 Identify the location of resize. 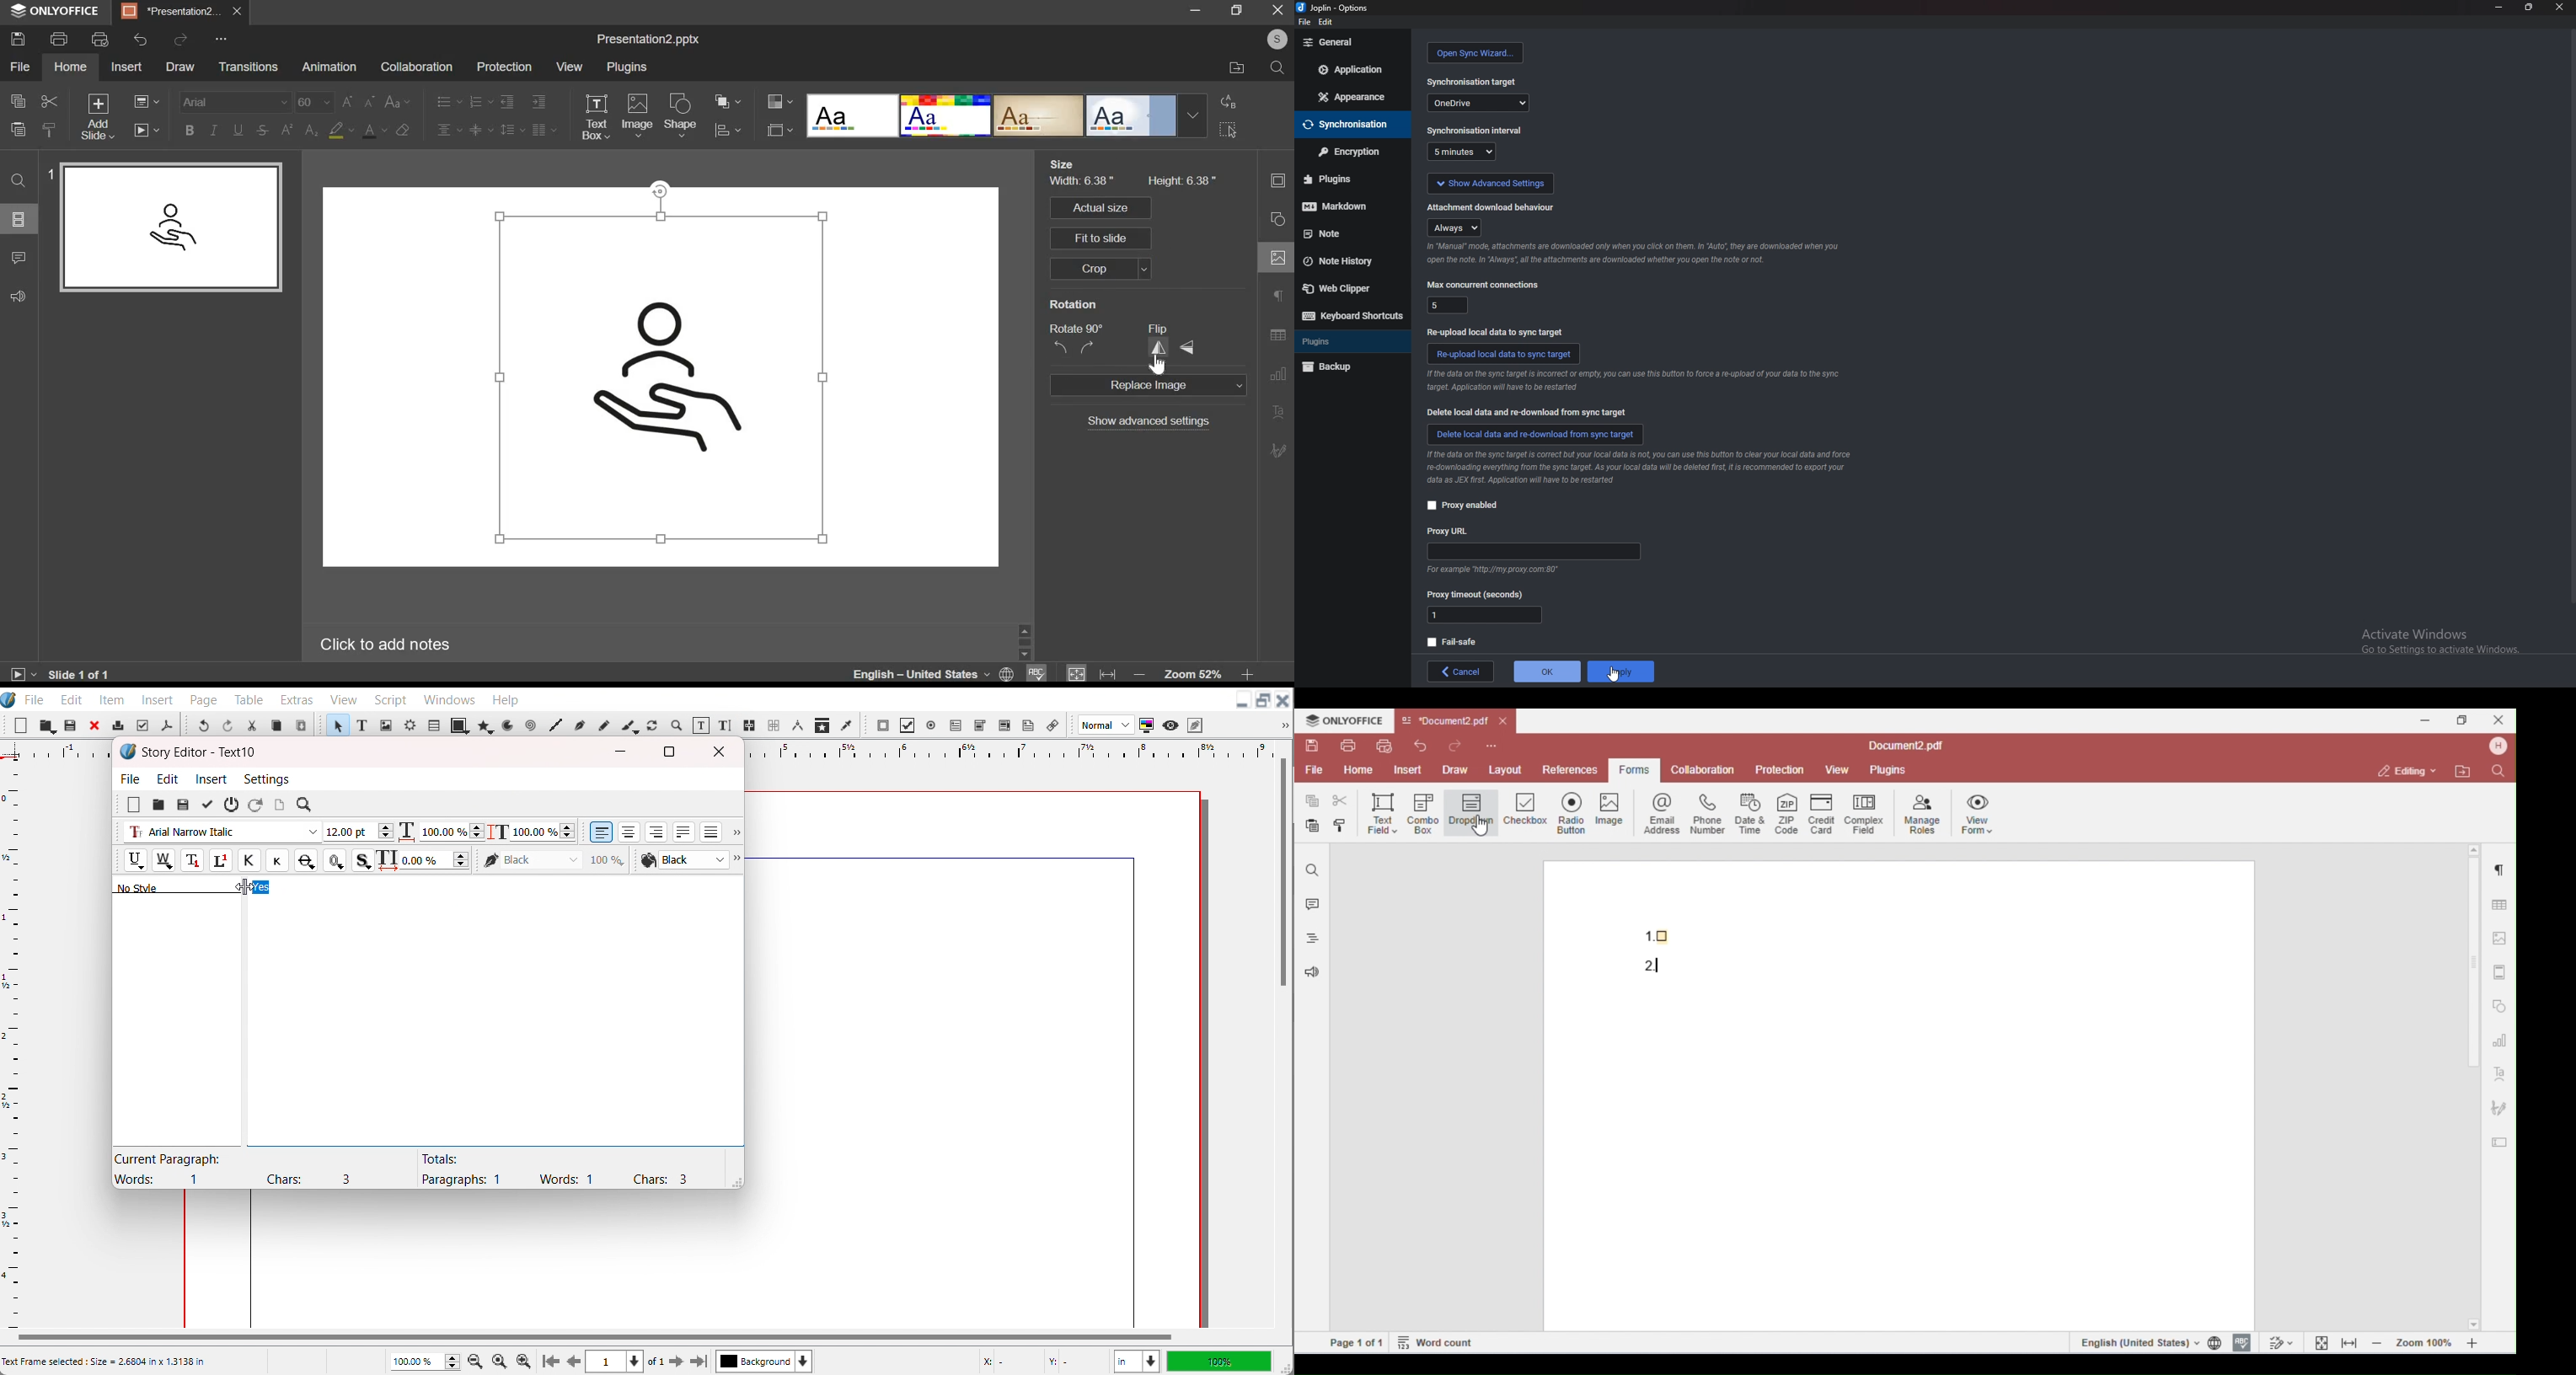
(2531, 7).